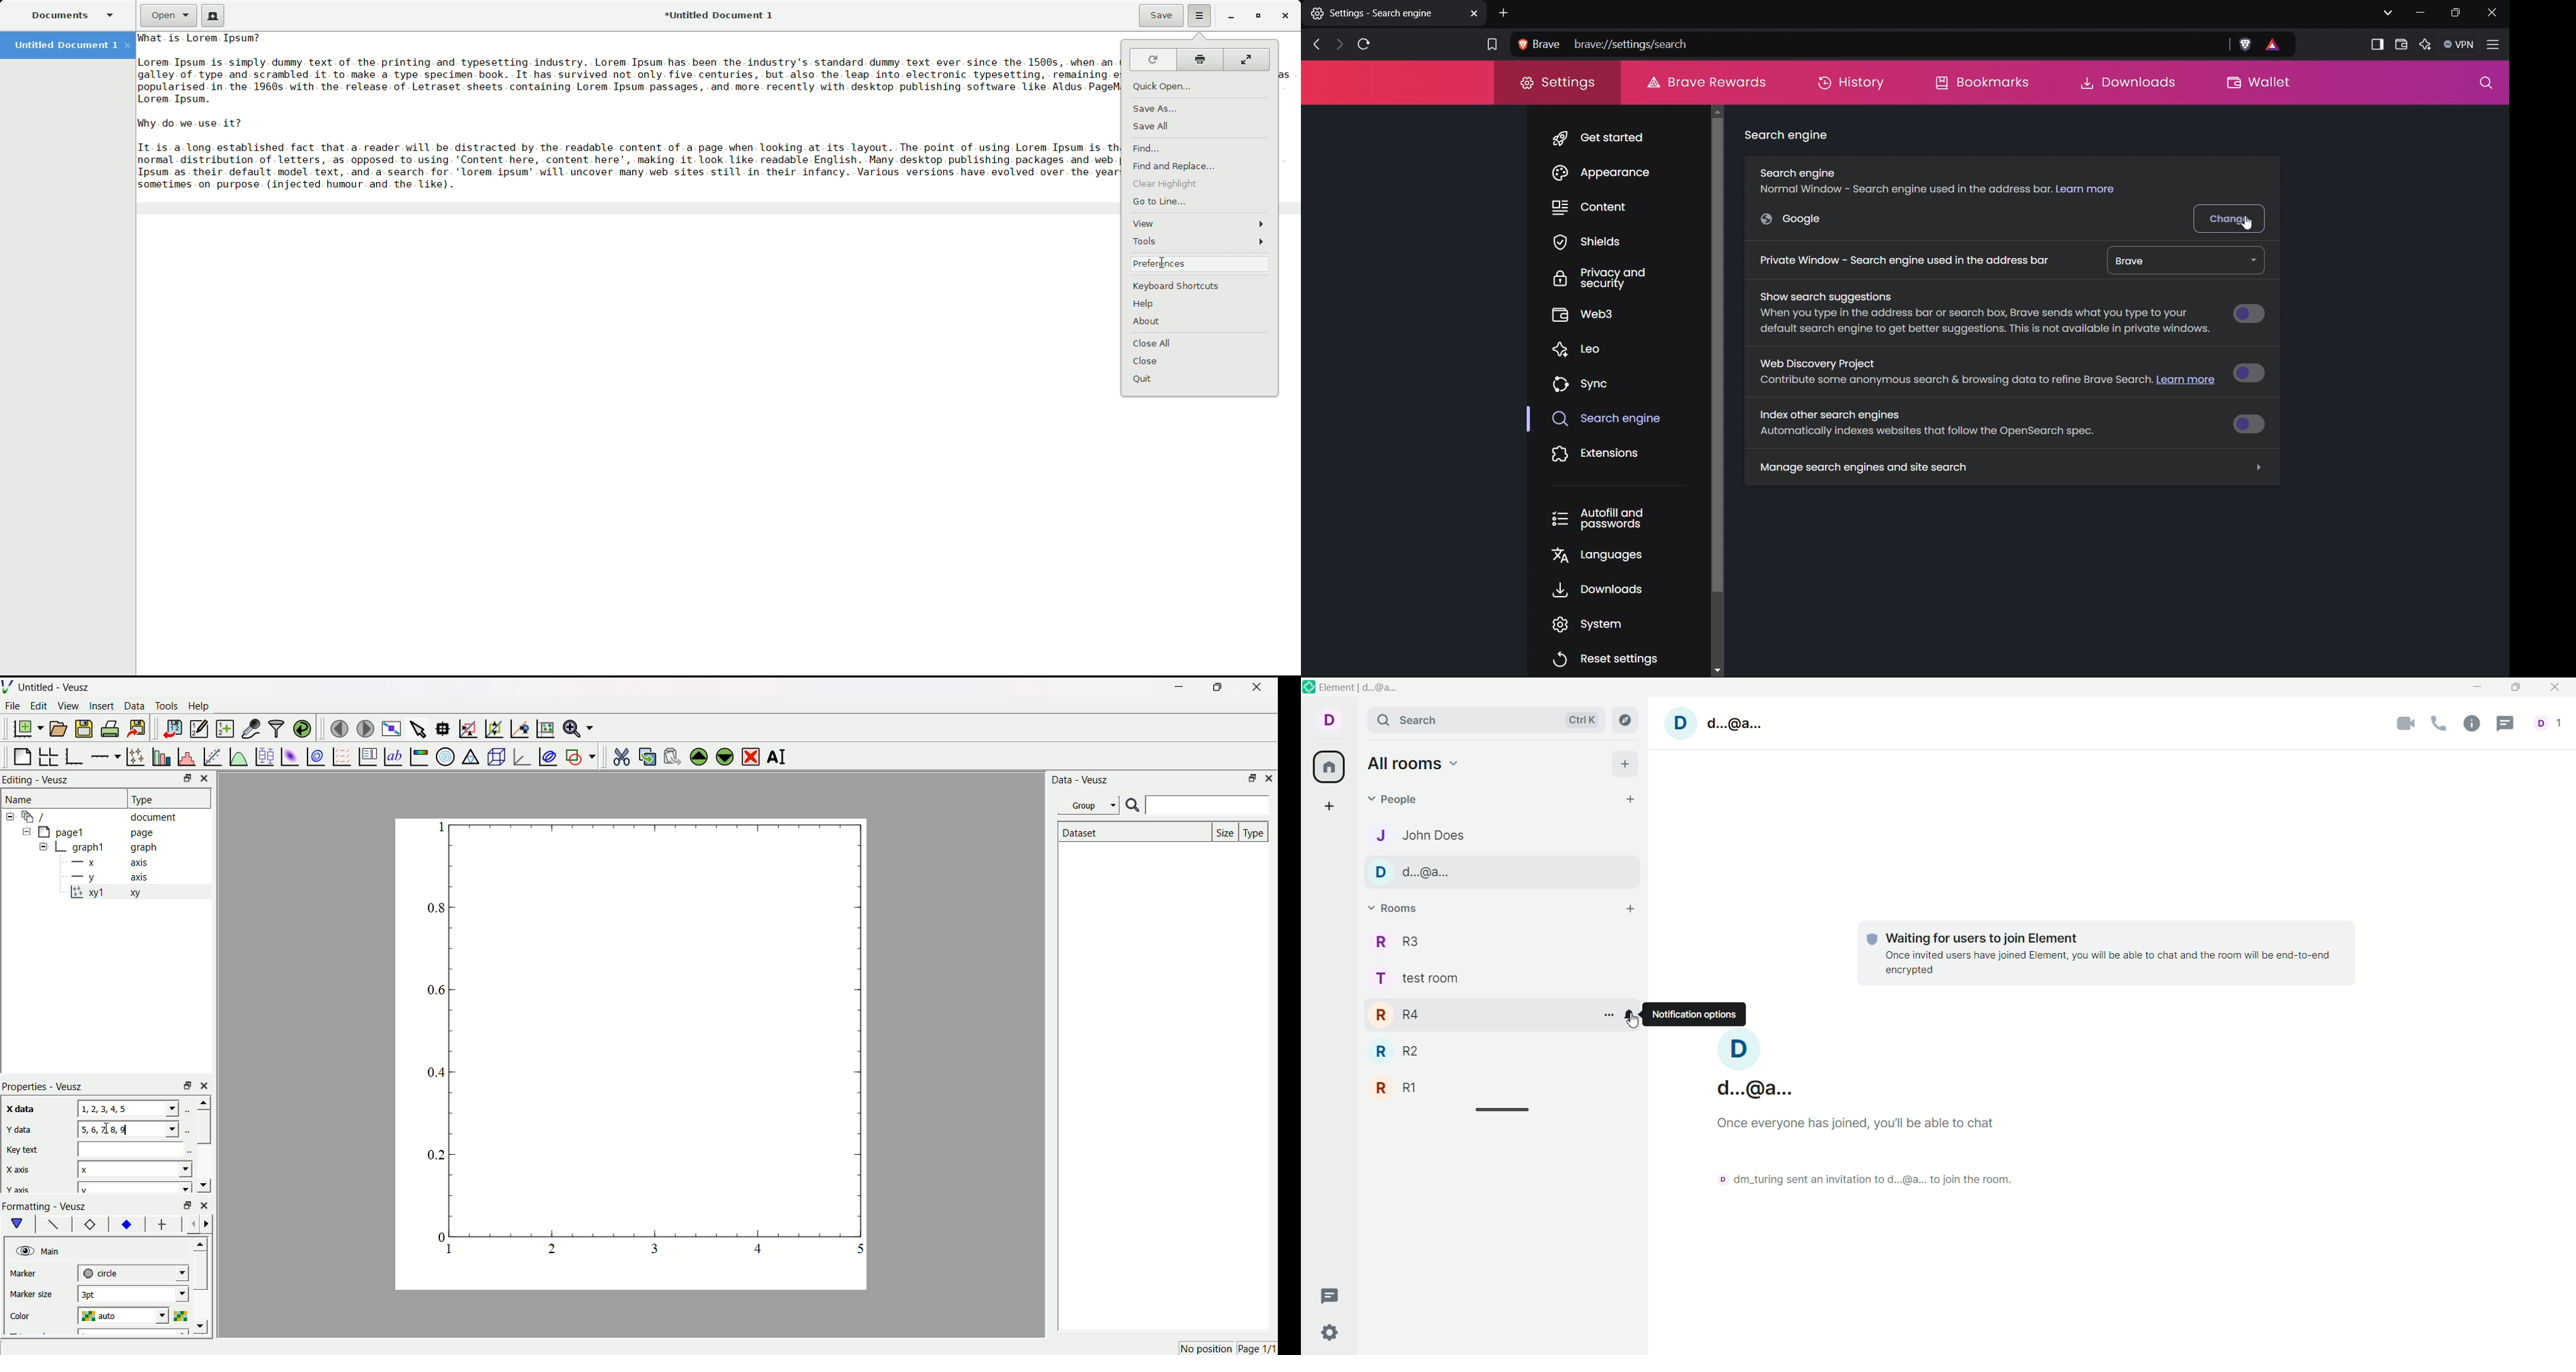 This screenshot has height=1372, width=2576. I want to click on scroll bar, so click(202, 1274).